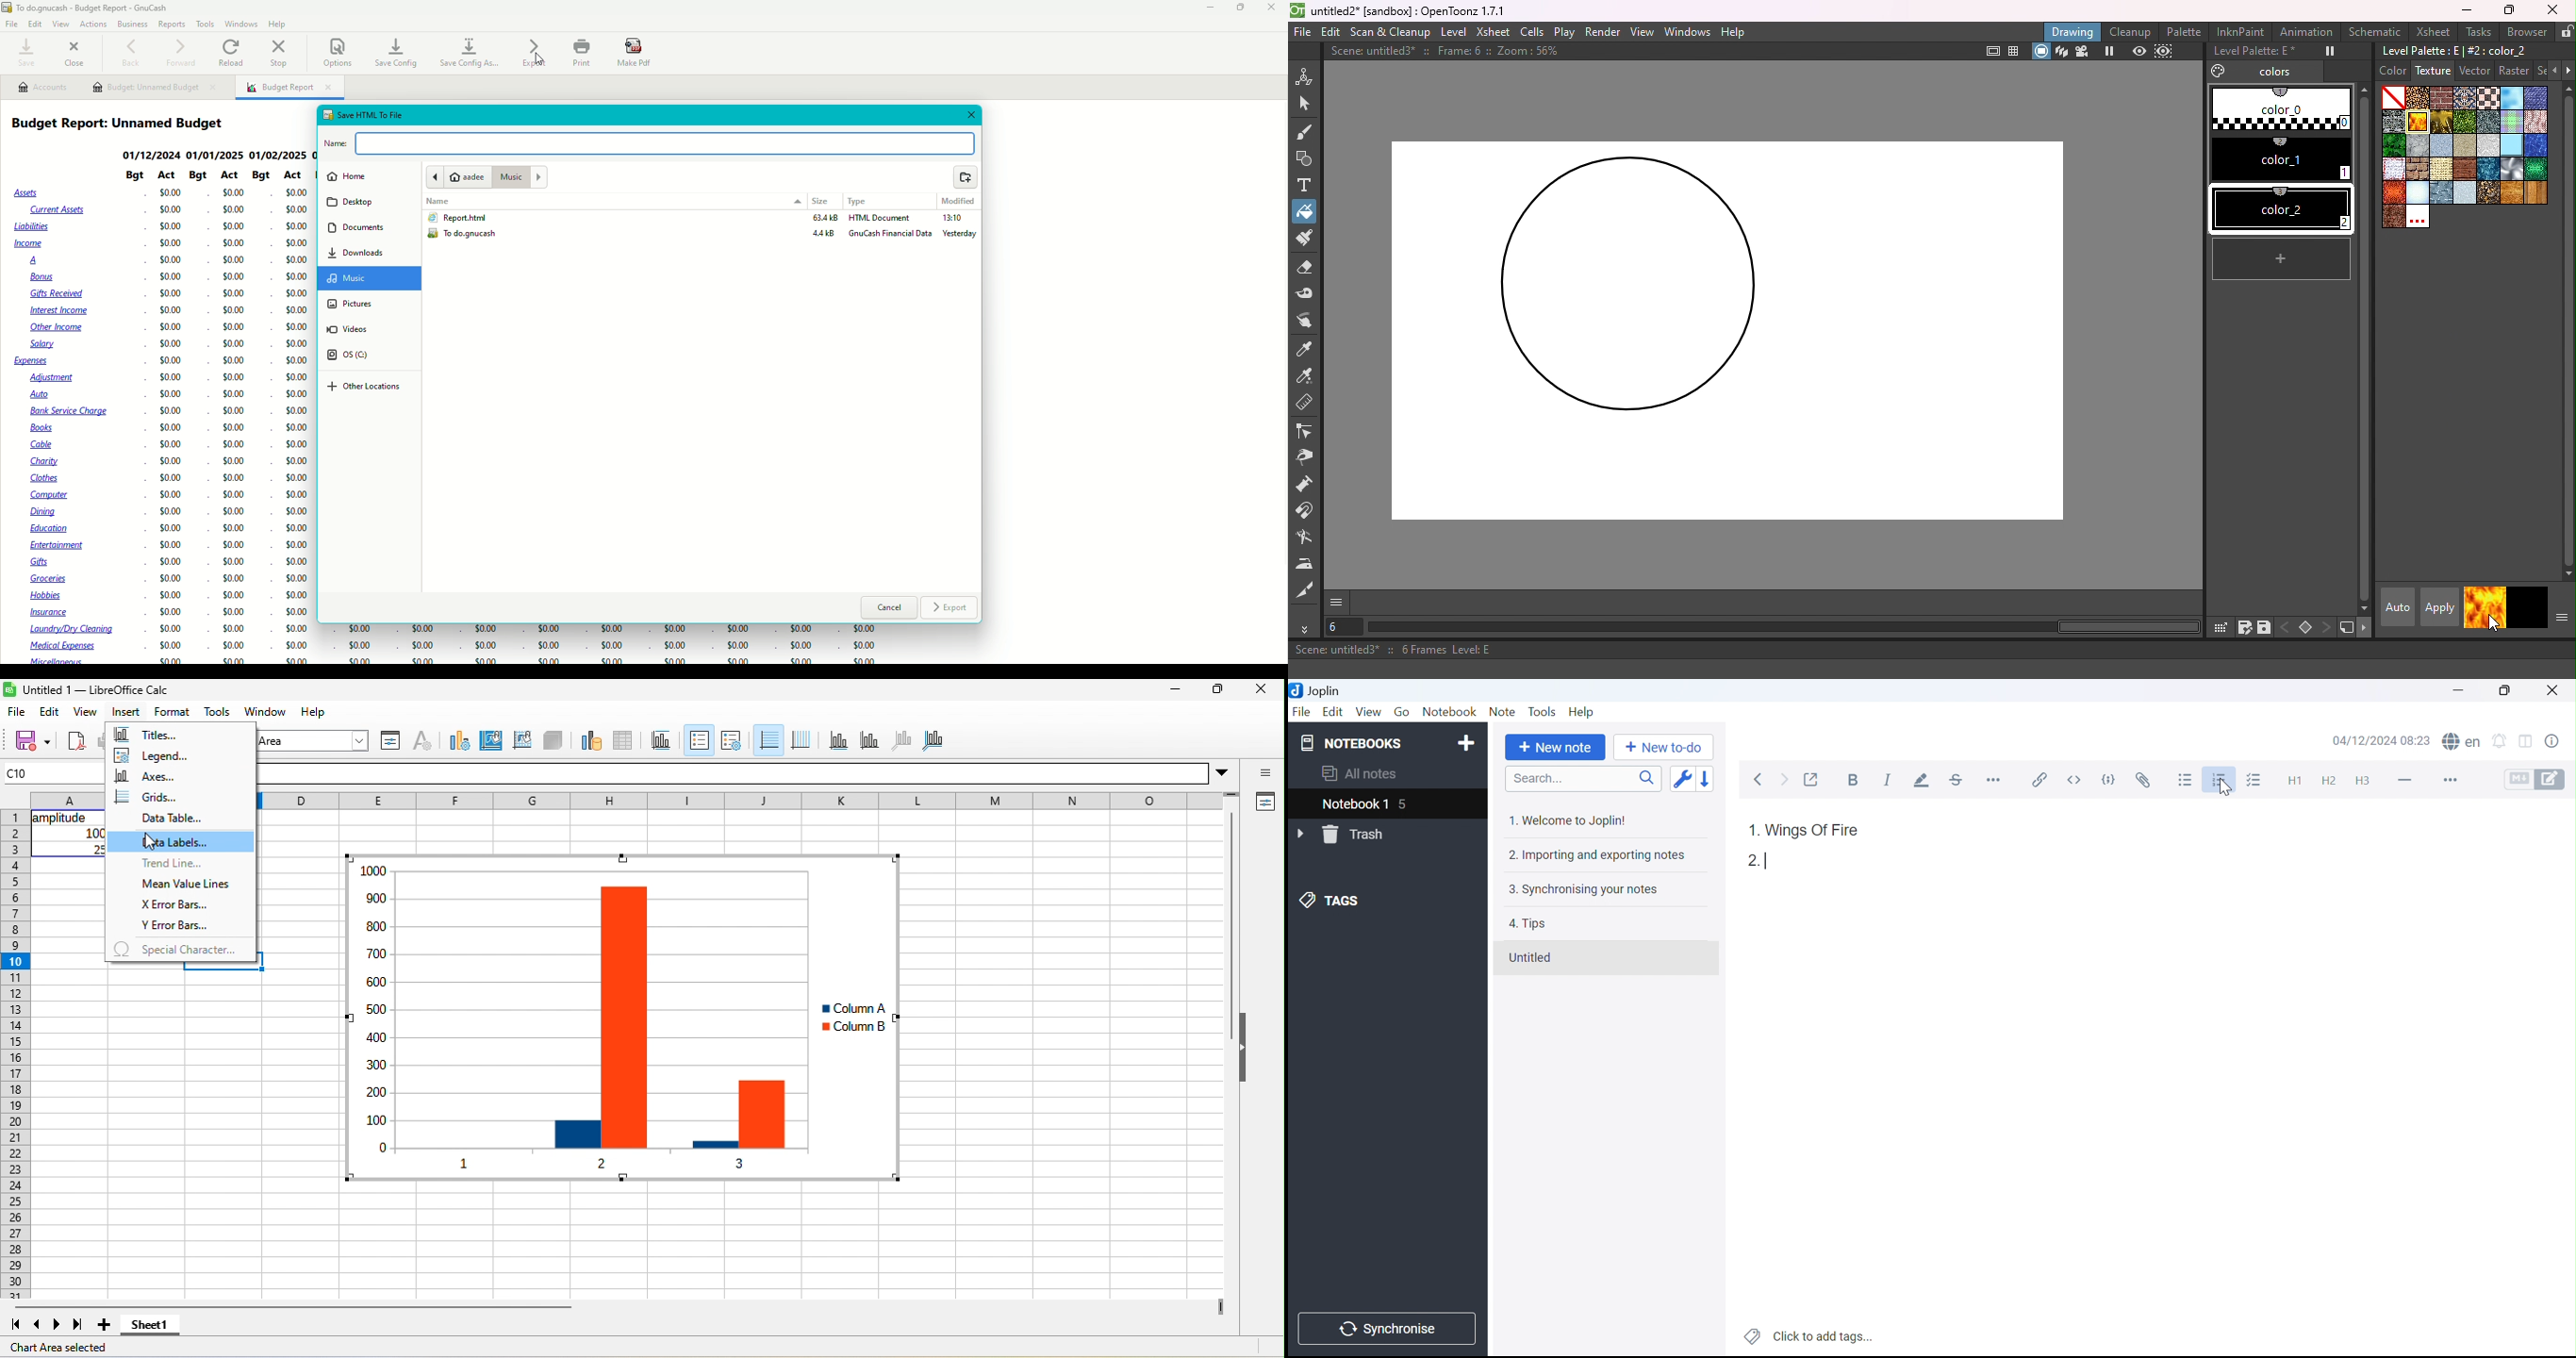  What do you see at coordinates (1682, 779) in the screenshot?
I see `Toggle reverse order field` at bounding box center [1682, 779].